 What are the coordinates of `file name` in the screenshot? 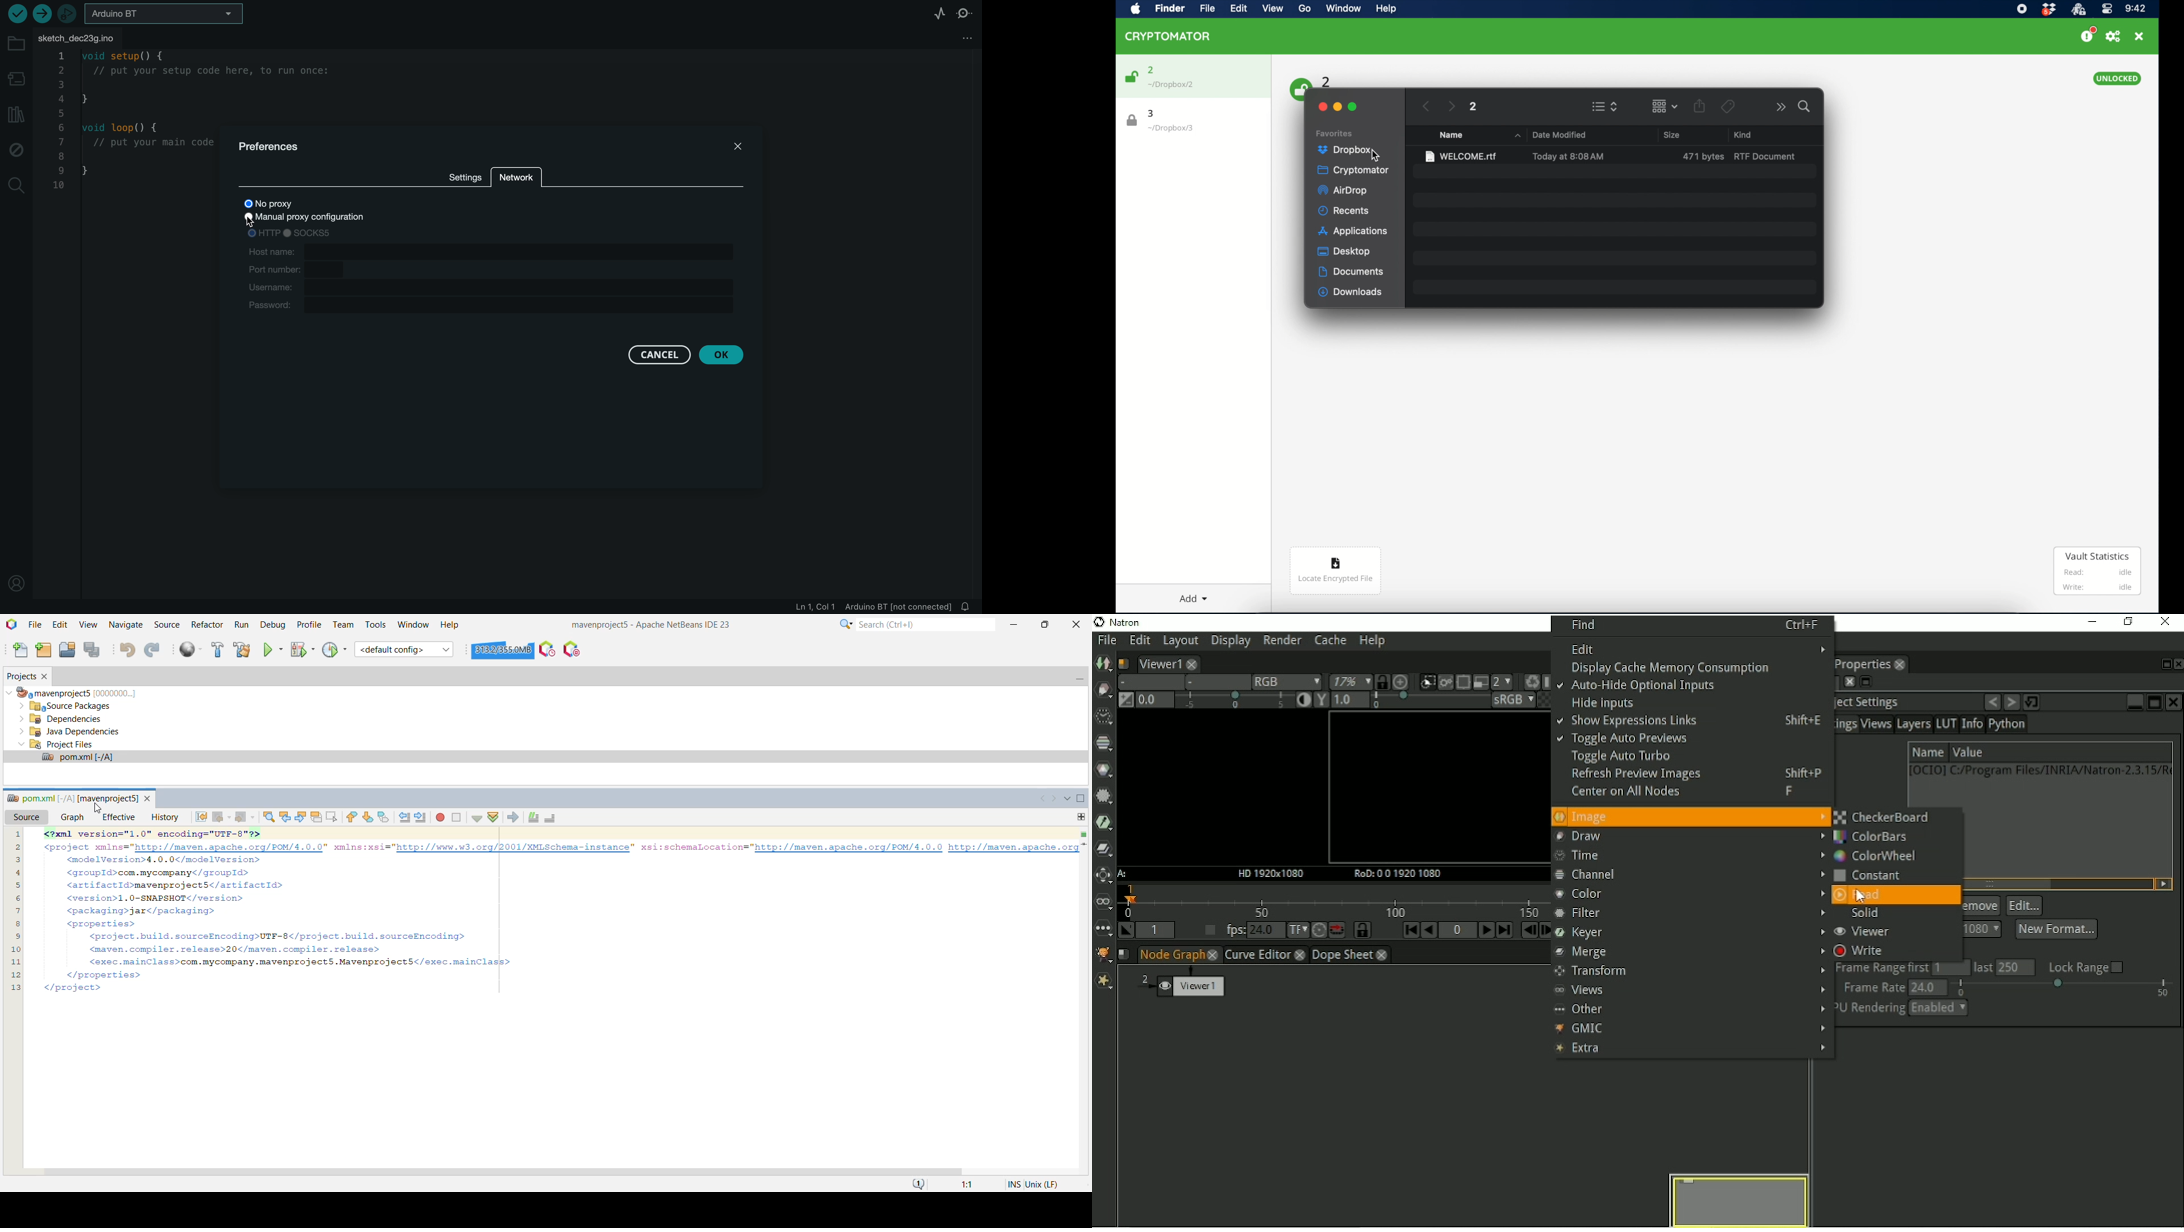 It's located at (1462, 156).